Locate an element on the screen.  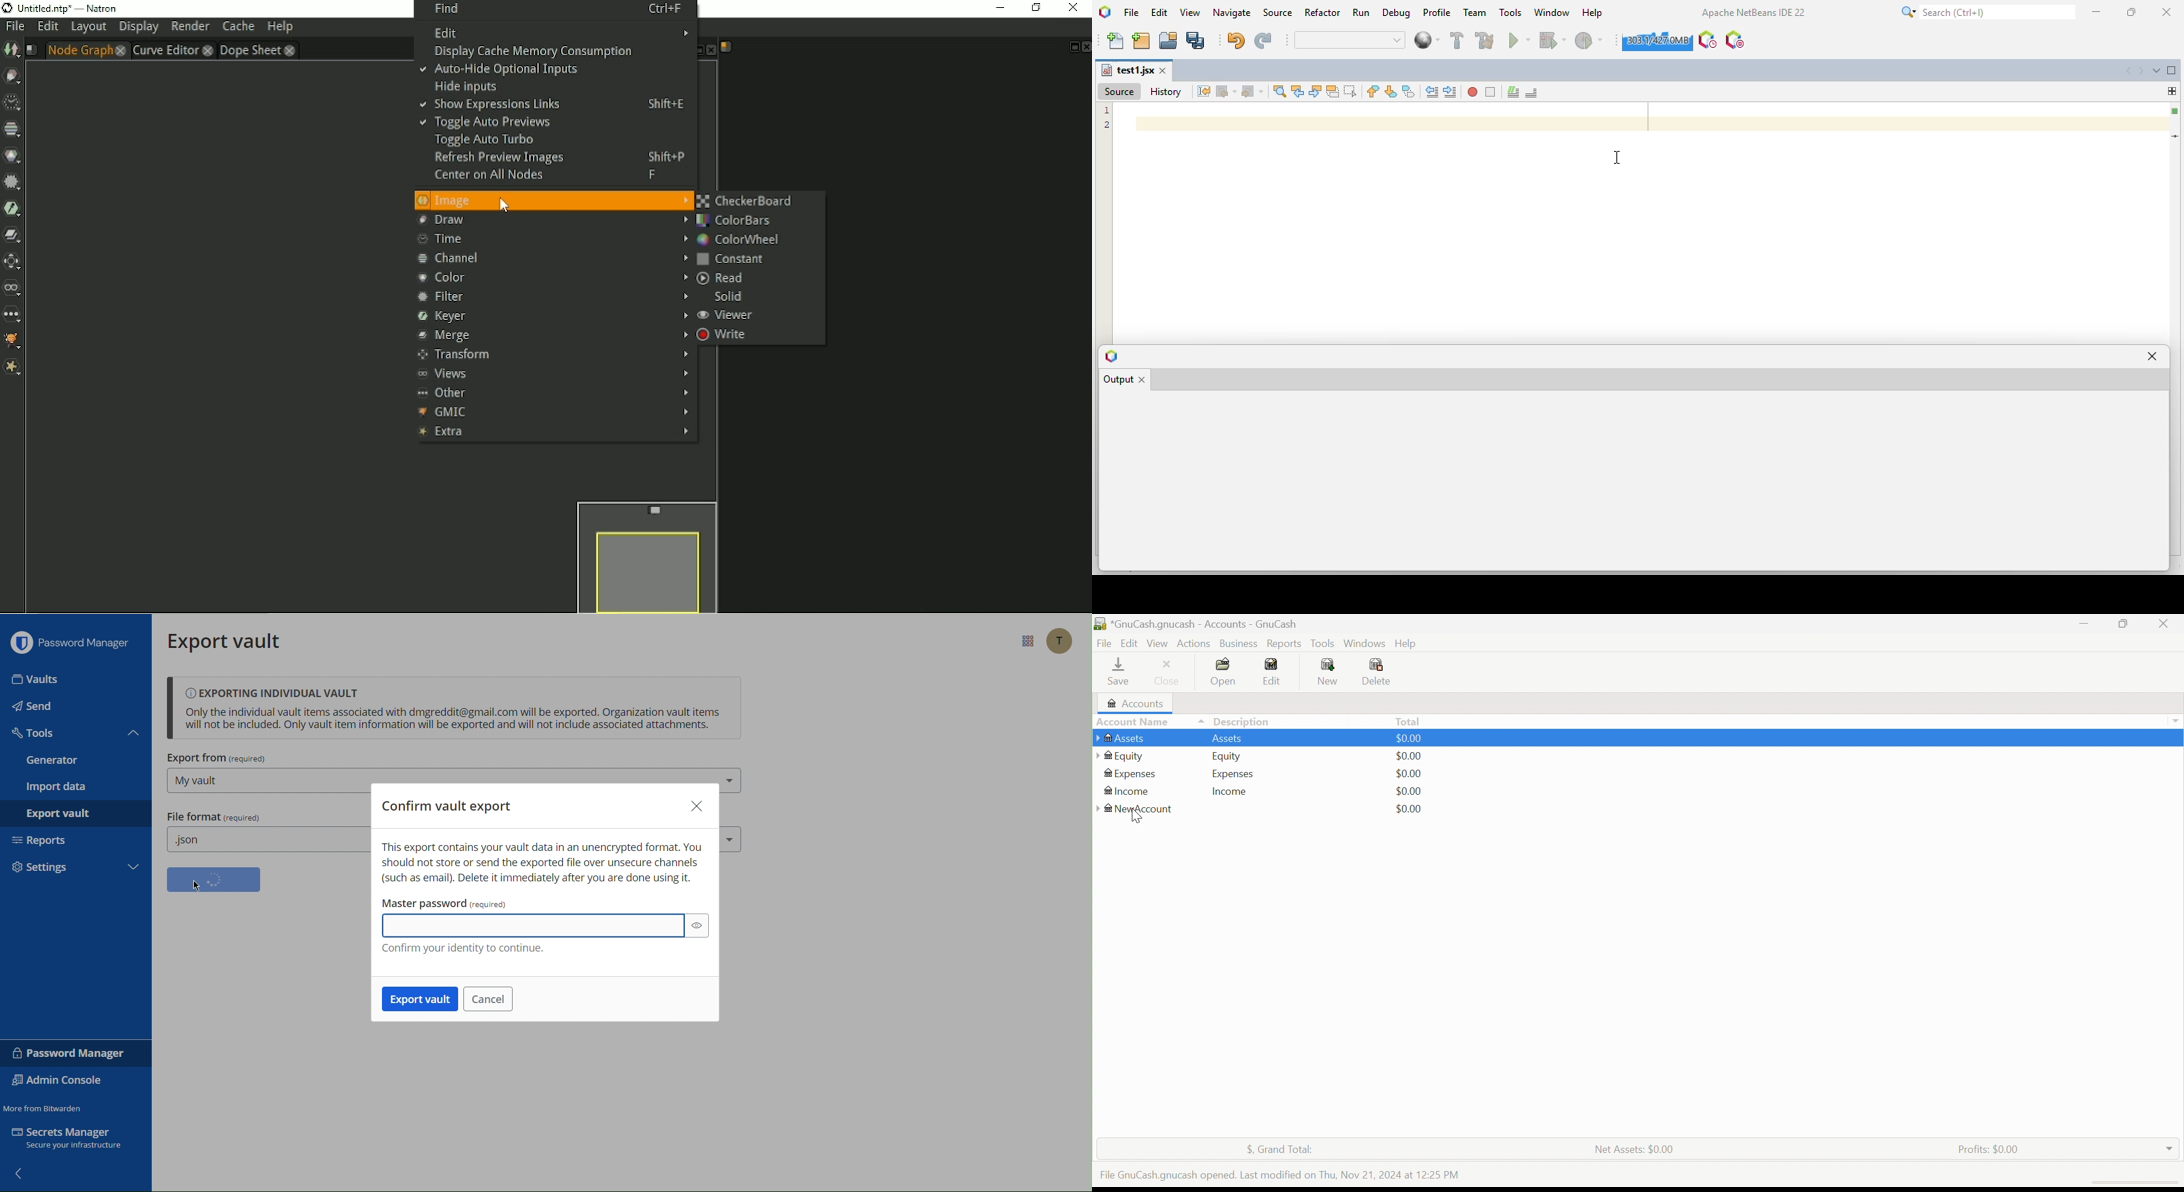
Assets is located at coordinates (1227, 738).